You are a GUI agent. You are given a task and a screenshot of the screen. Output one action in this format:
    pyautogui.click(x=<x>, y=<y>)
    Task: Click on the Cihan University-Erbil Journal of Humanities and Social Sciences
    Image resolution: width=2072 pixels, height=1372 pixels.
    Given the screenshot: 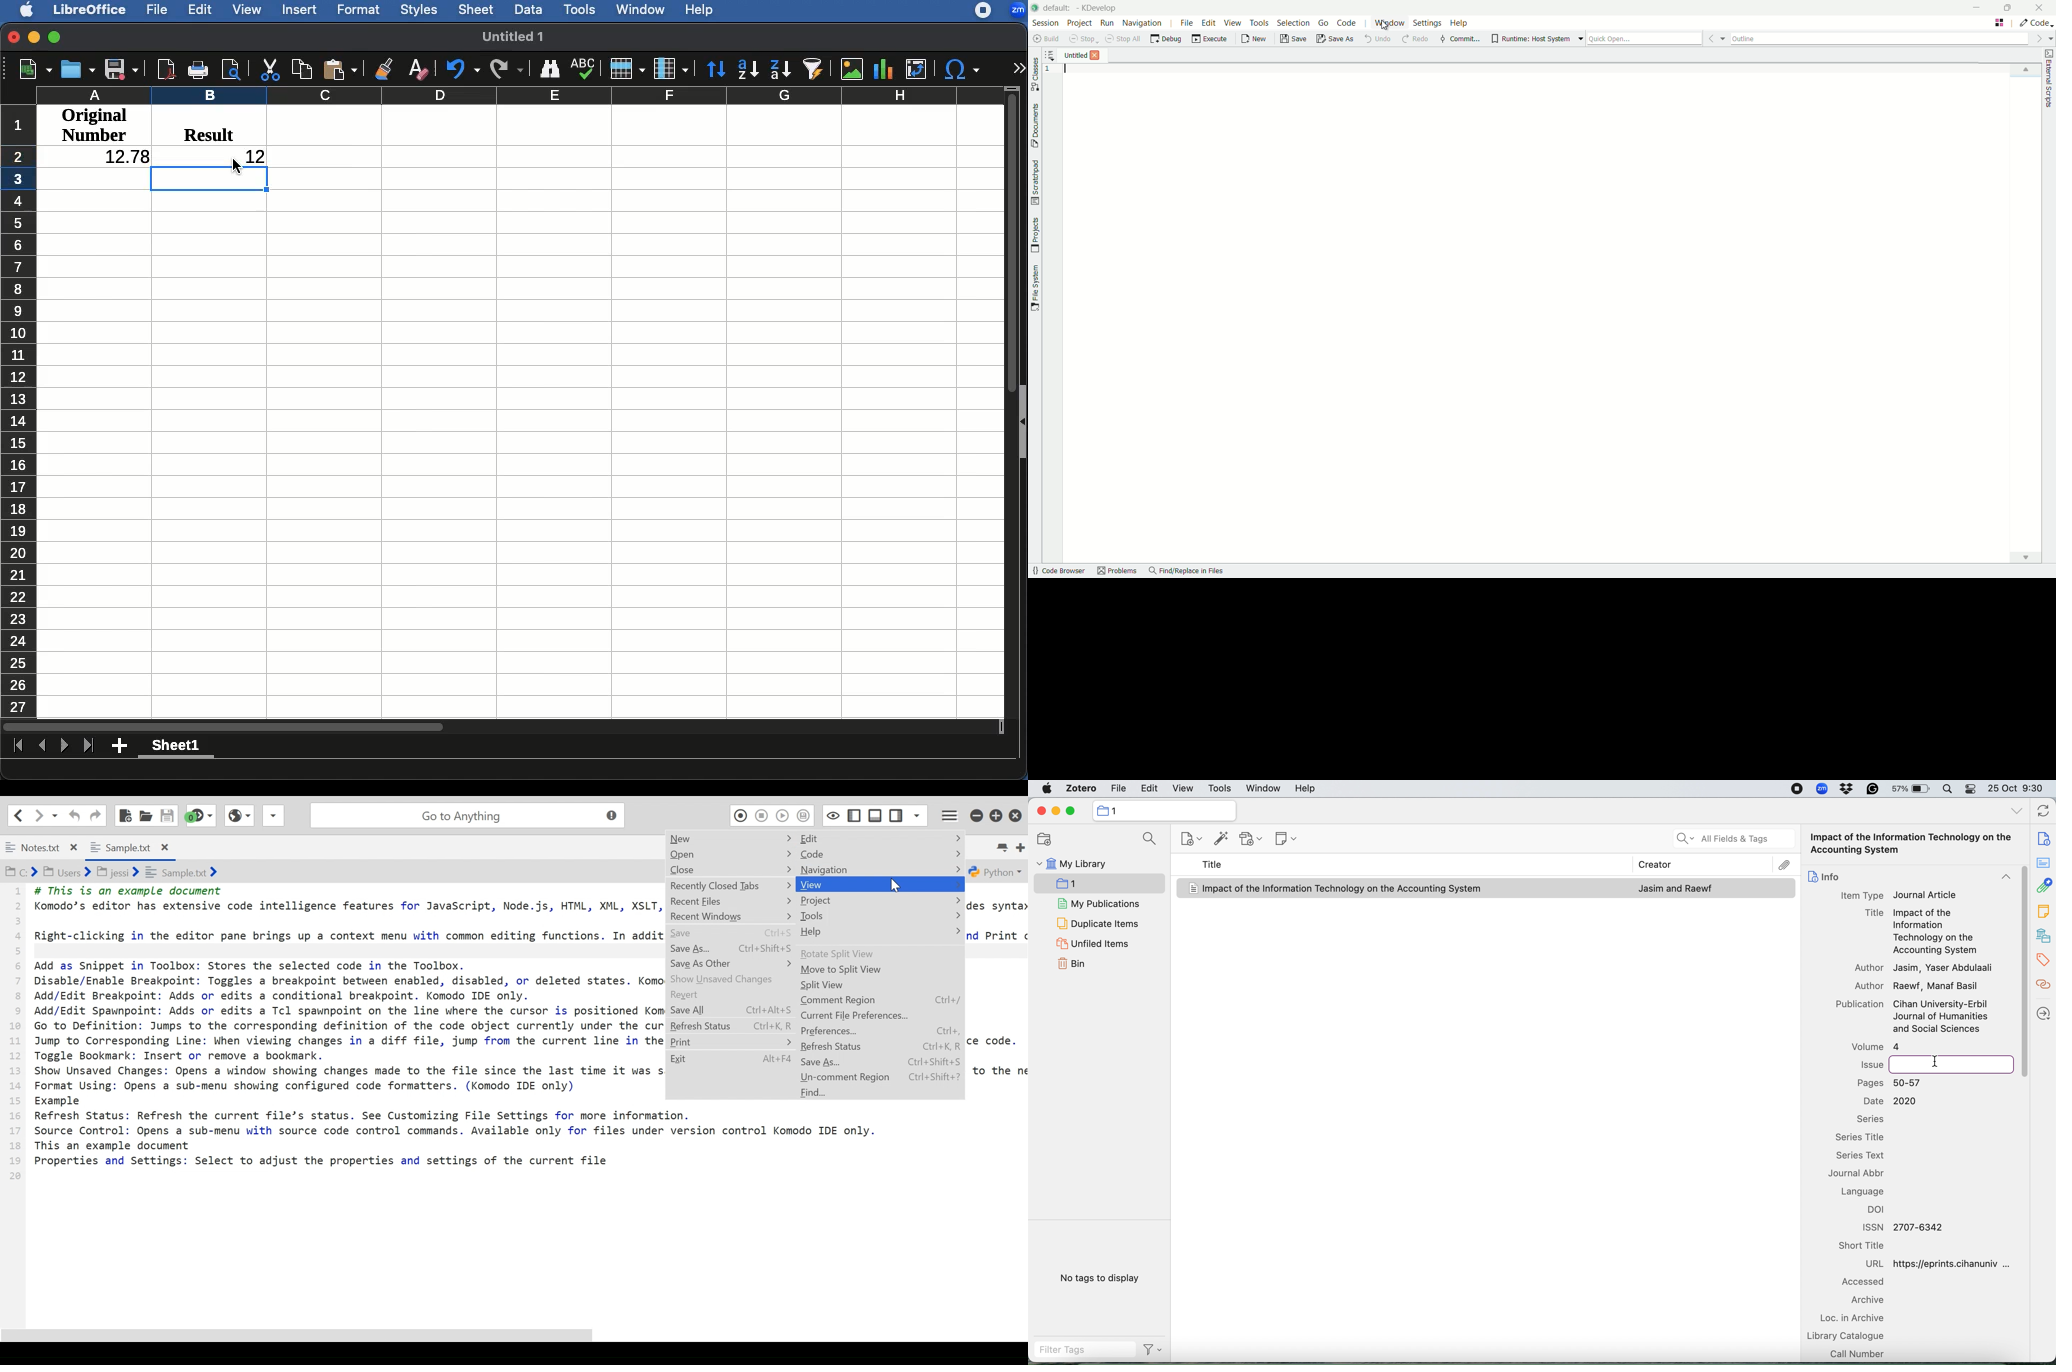 What is the action you would take?
    pyautogui.click(x=1941, y=1017)
    